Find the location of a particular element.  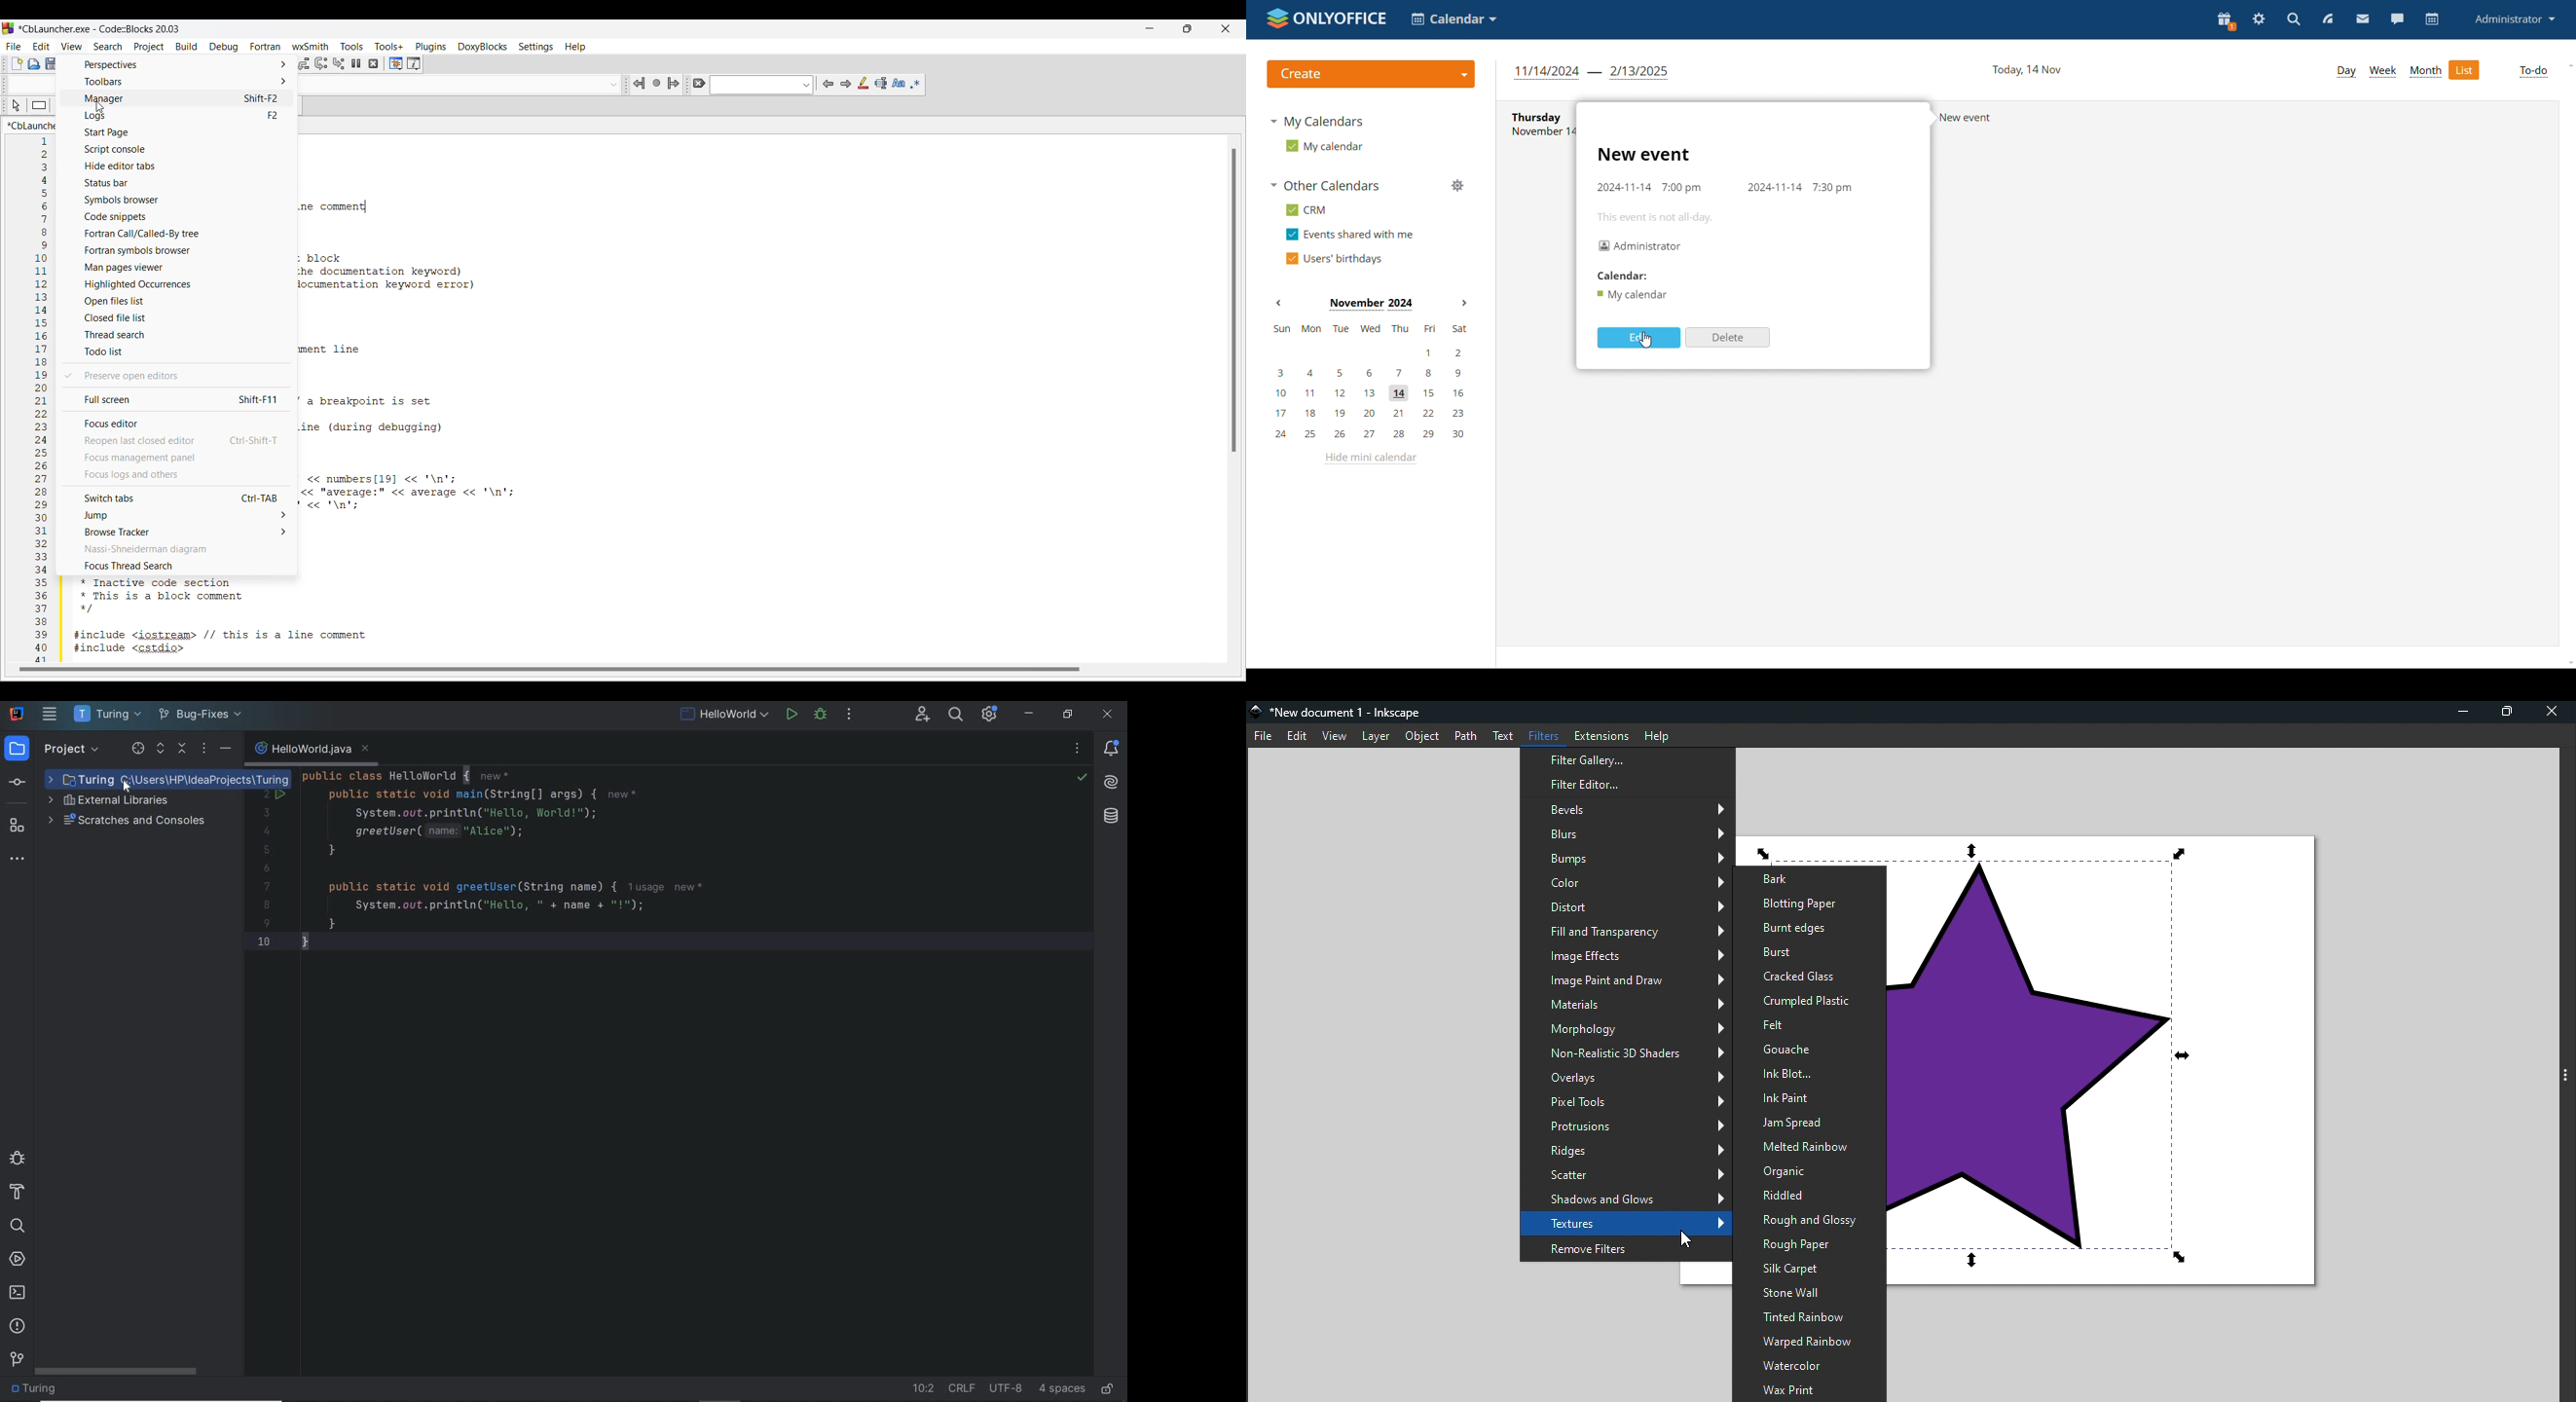

Next is located at coordinates (846, 84).